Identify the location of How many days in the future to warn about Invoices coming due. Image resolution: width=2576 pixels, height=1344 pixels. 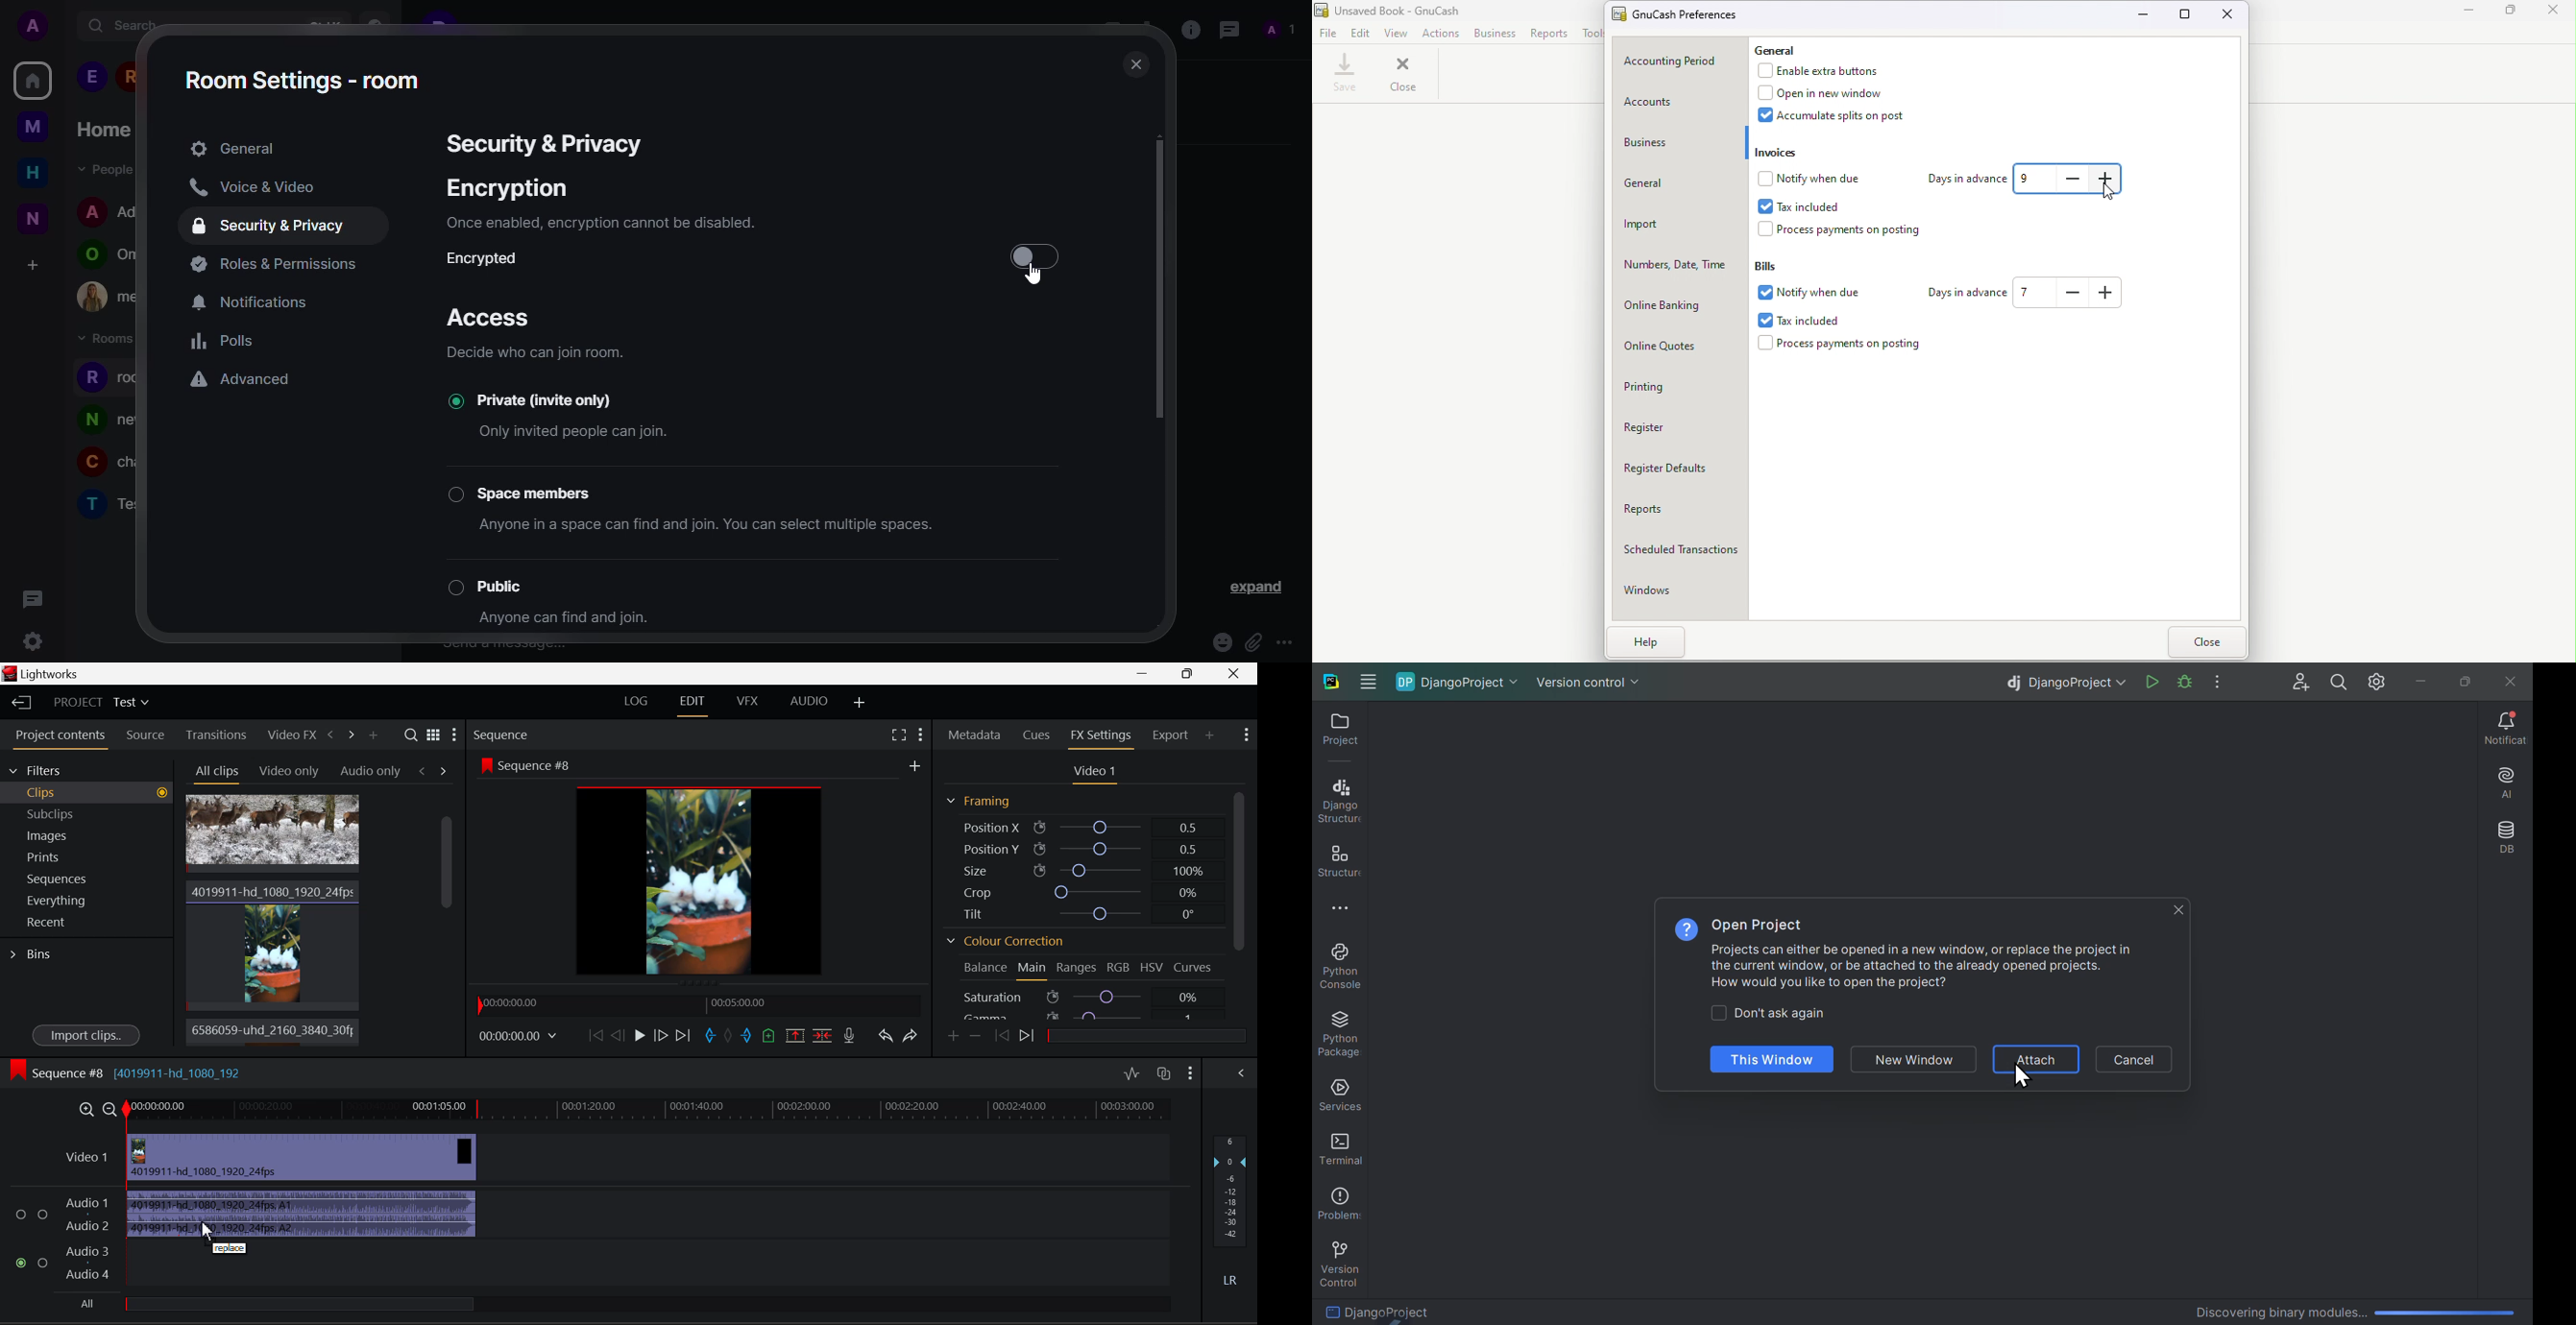
(2036, 180).